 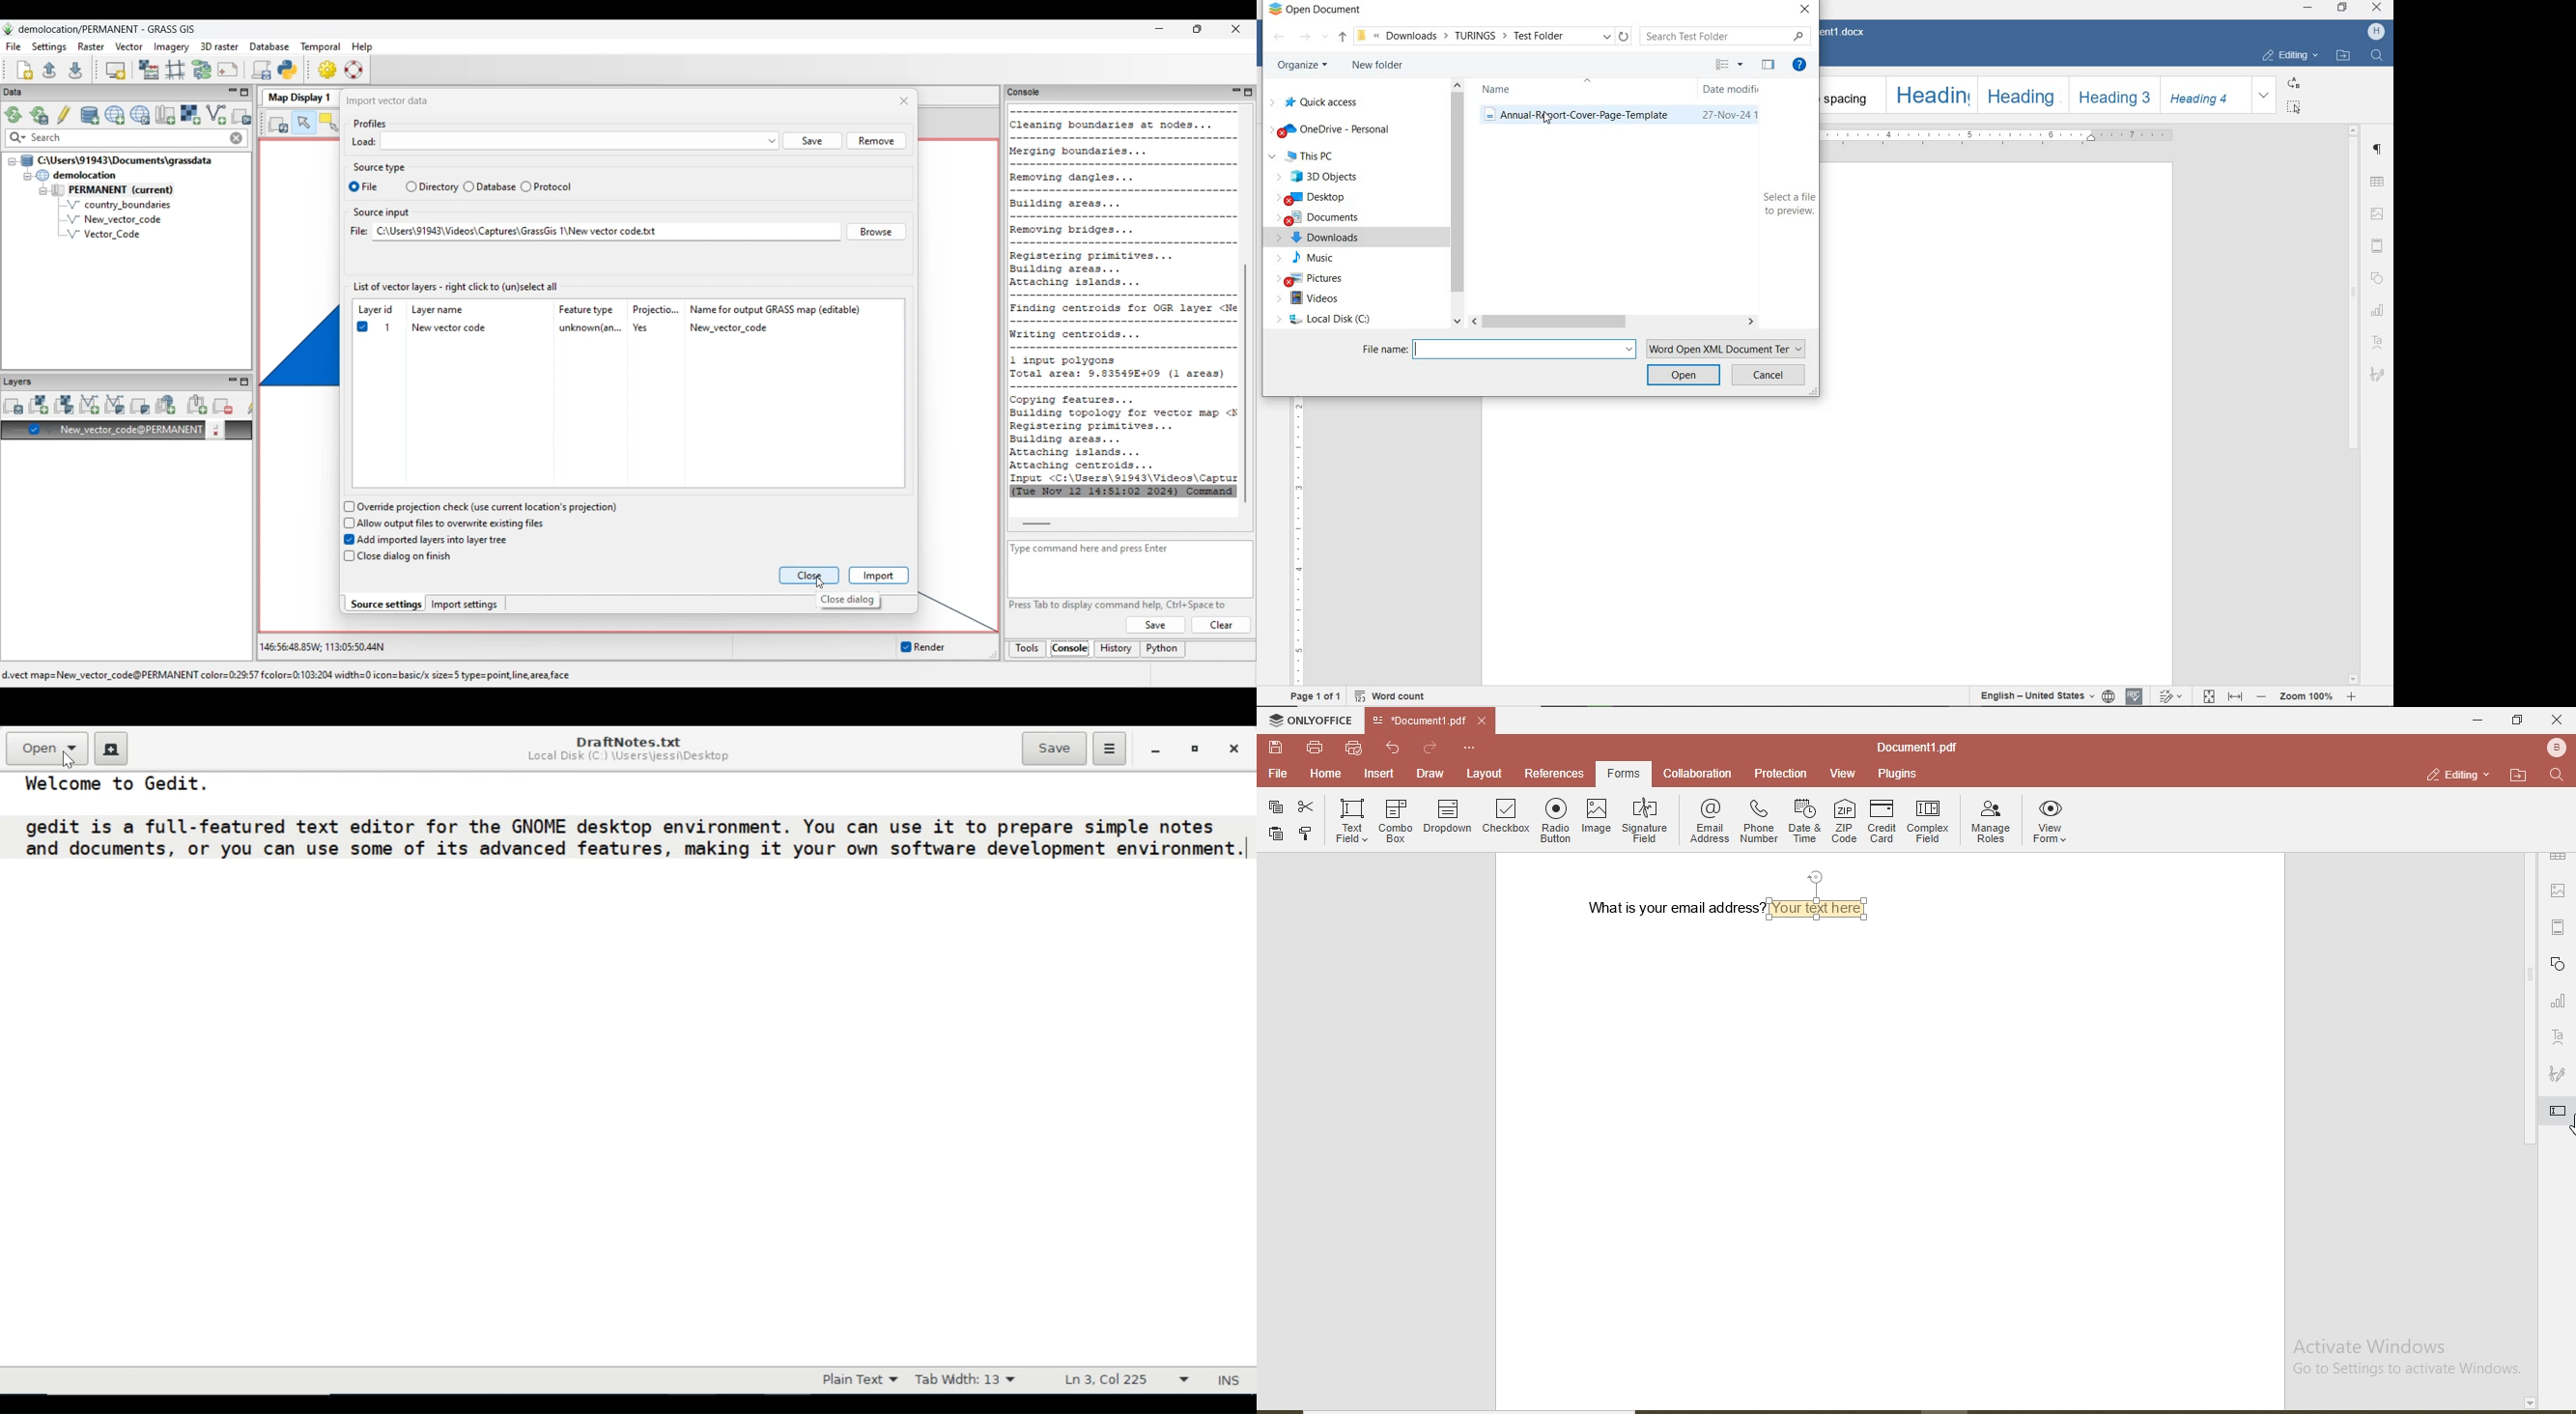 What do you see at coordinates (1617, 322) in the screenshot?
I see `SCROLLBAR` at bounding box center [1617, 322].